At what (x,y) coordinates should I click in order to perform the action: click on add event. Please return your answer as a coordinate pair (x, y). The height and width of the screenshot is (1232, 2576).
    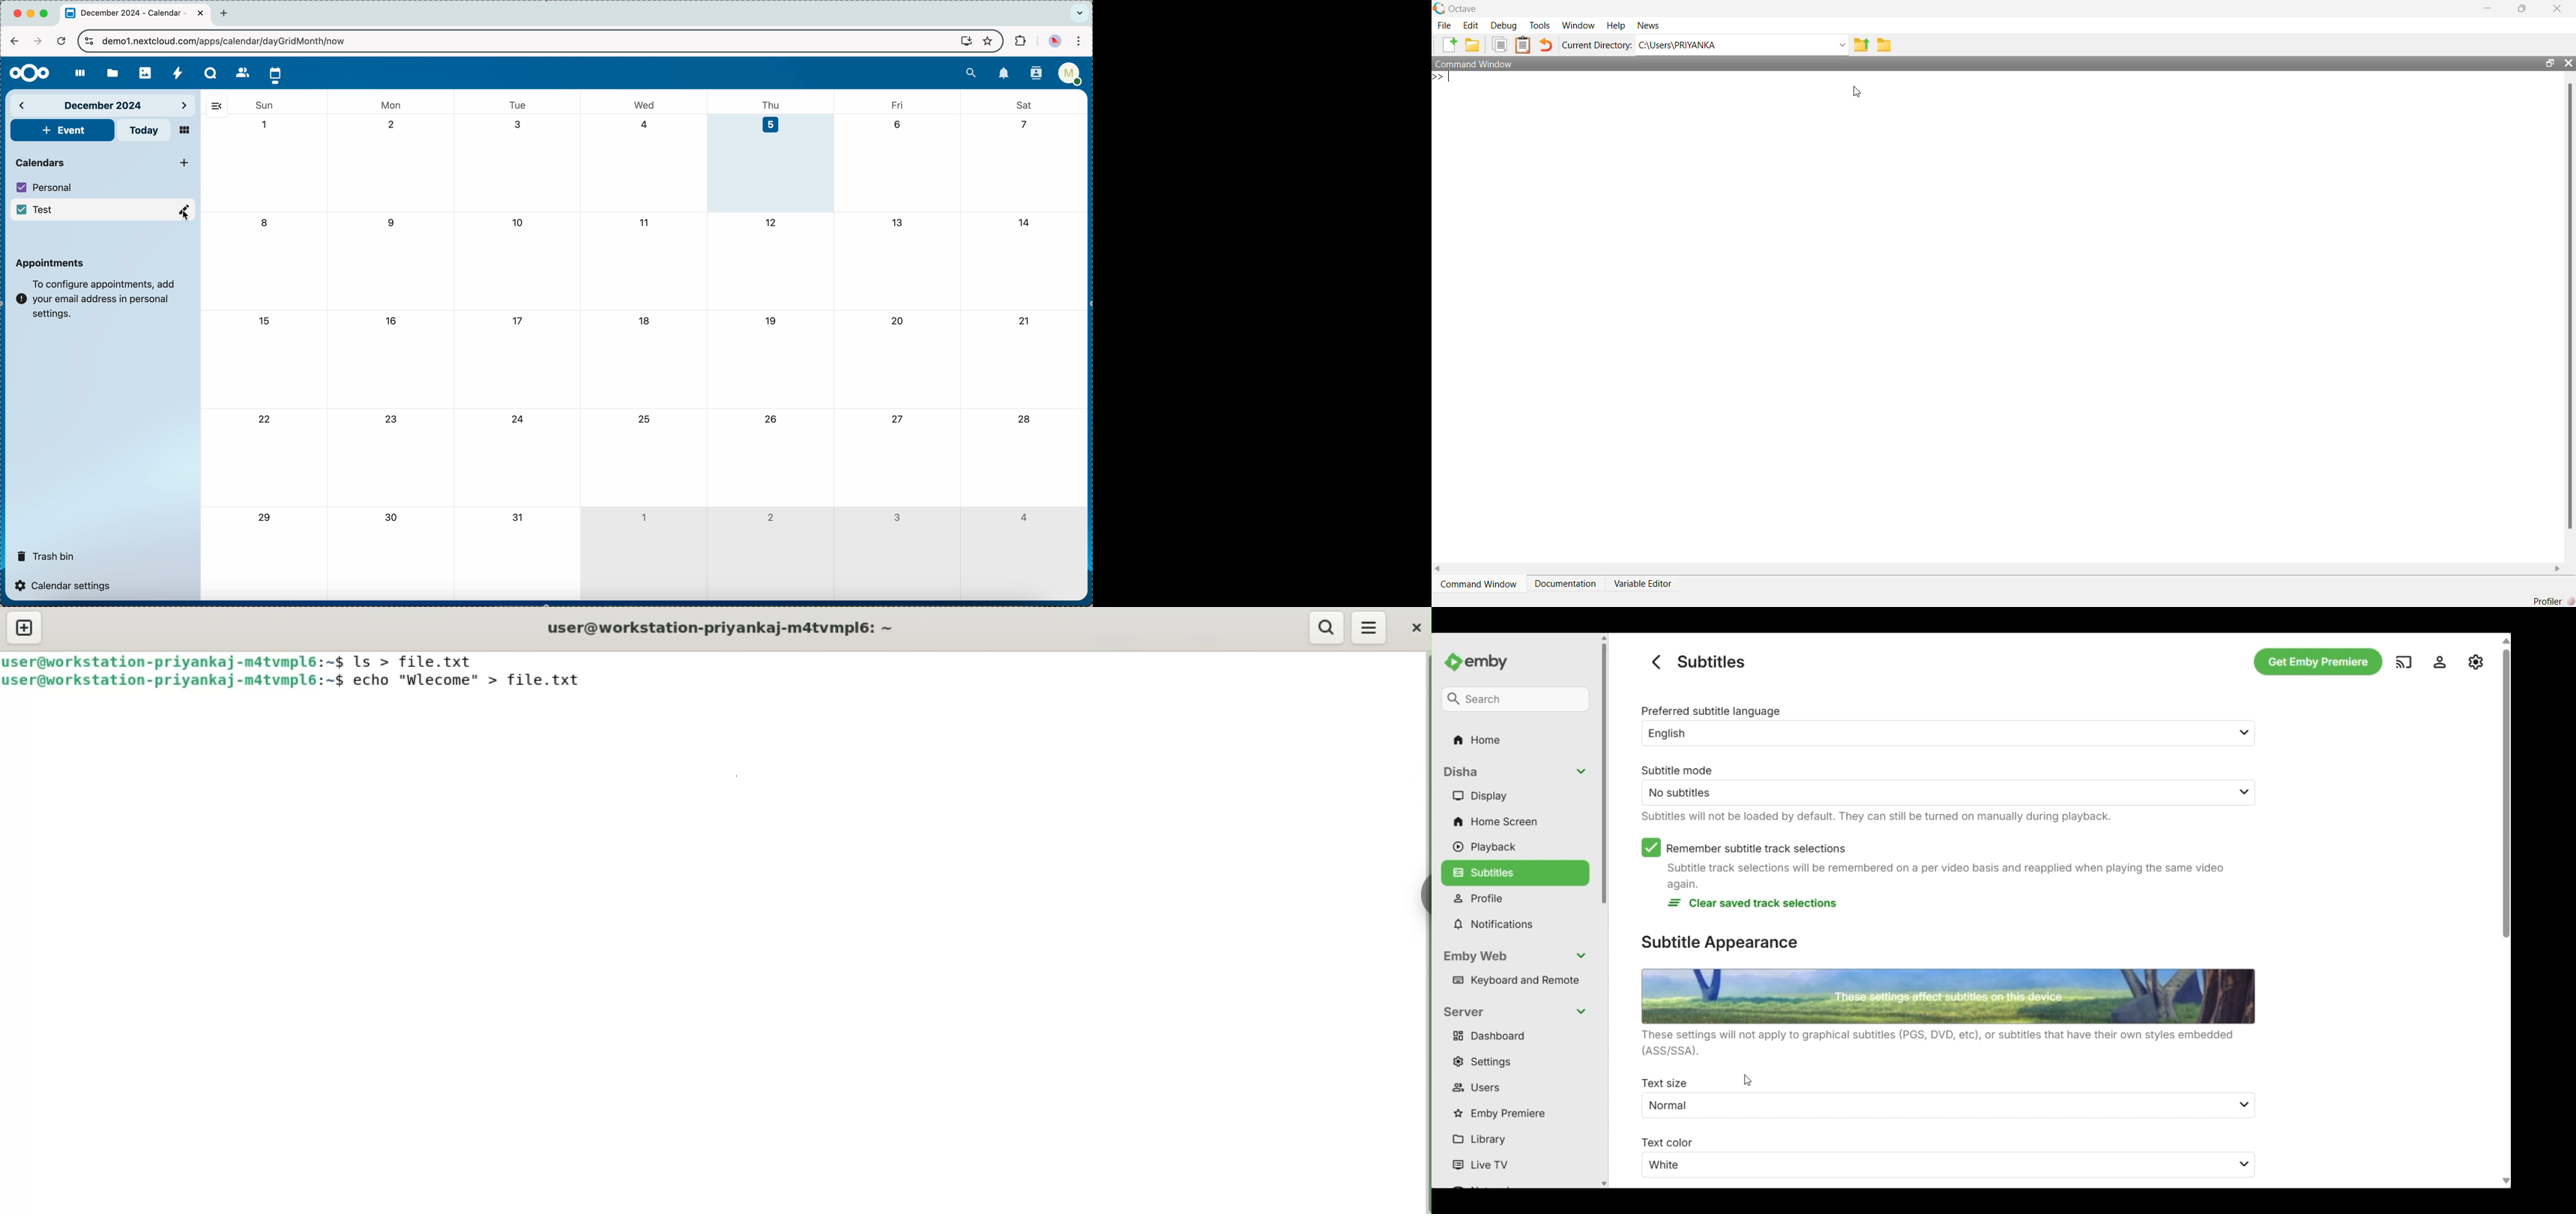
    Looking at the image, I should click on (62, 130).